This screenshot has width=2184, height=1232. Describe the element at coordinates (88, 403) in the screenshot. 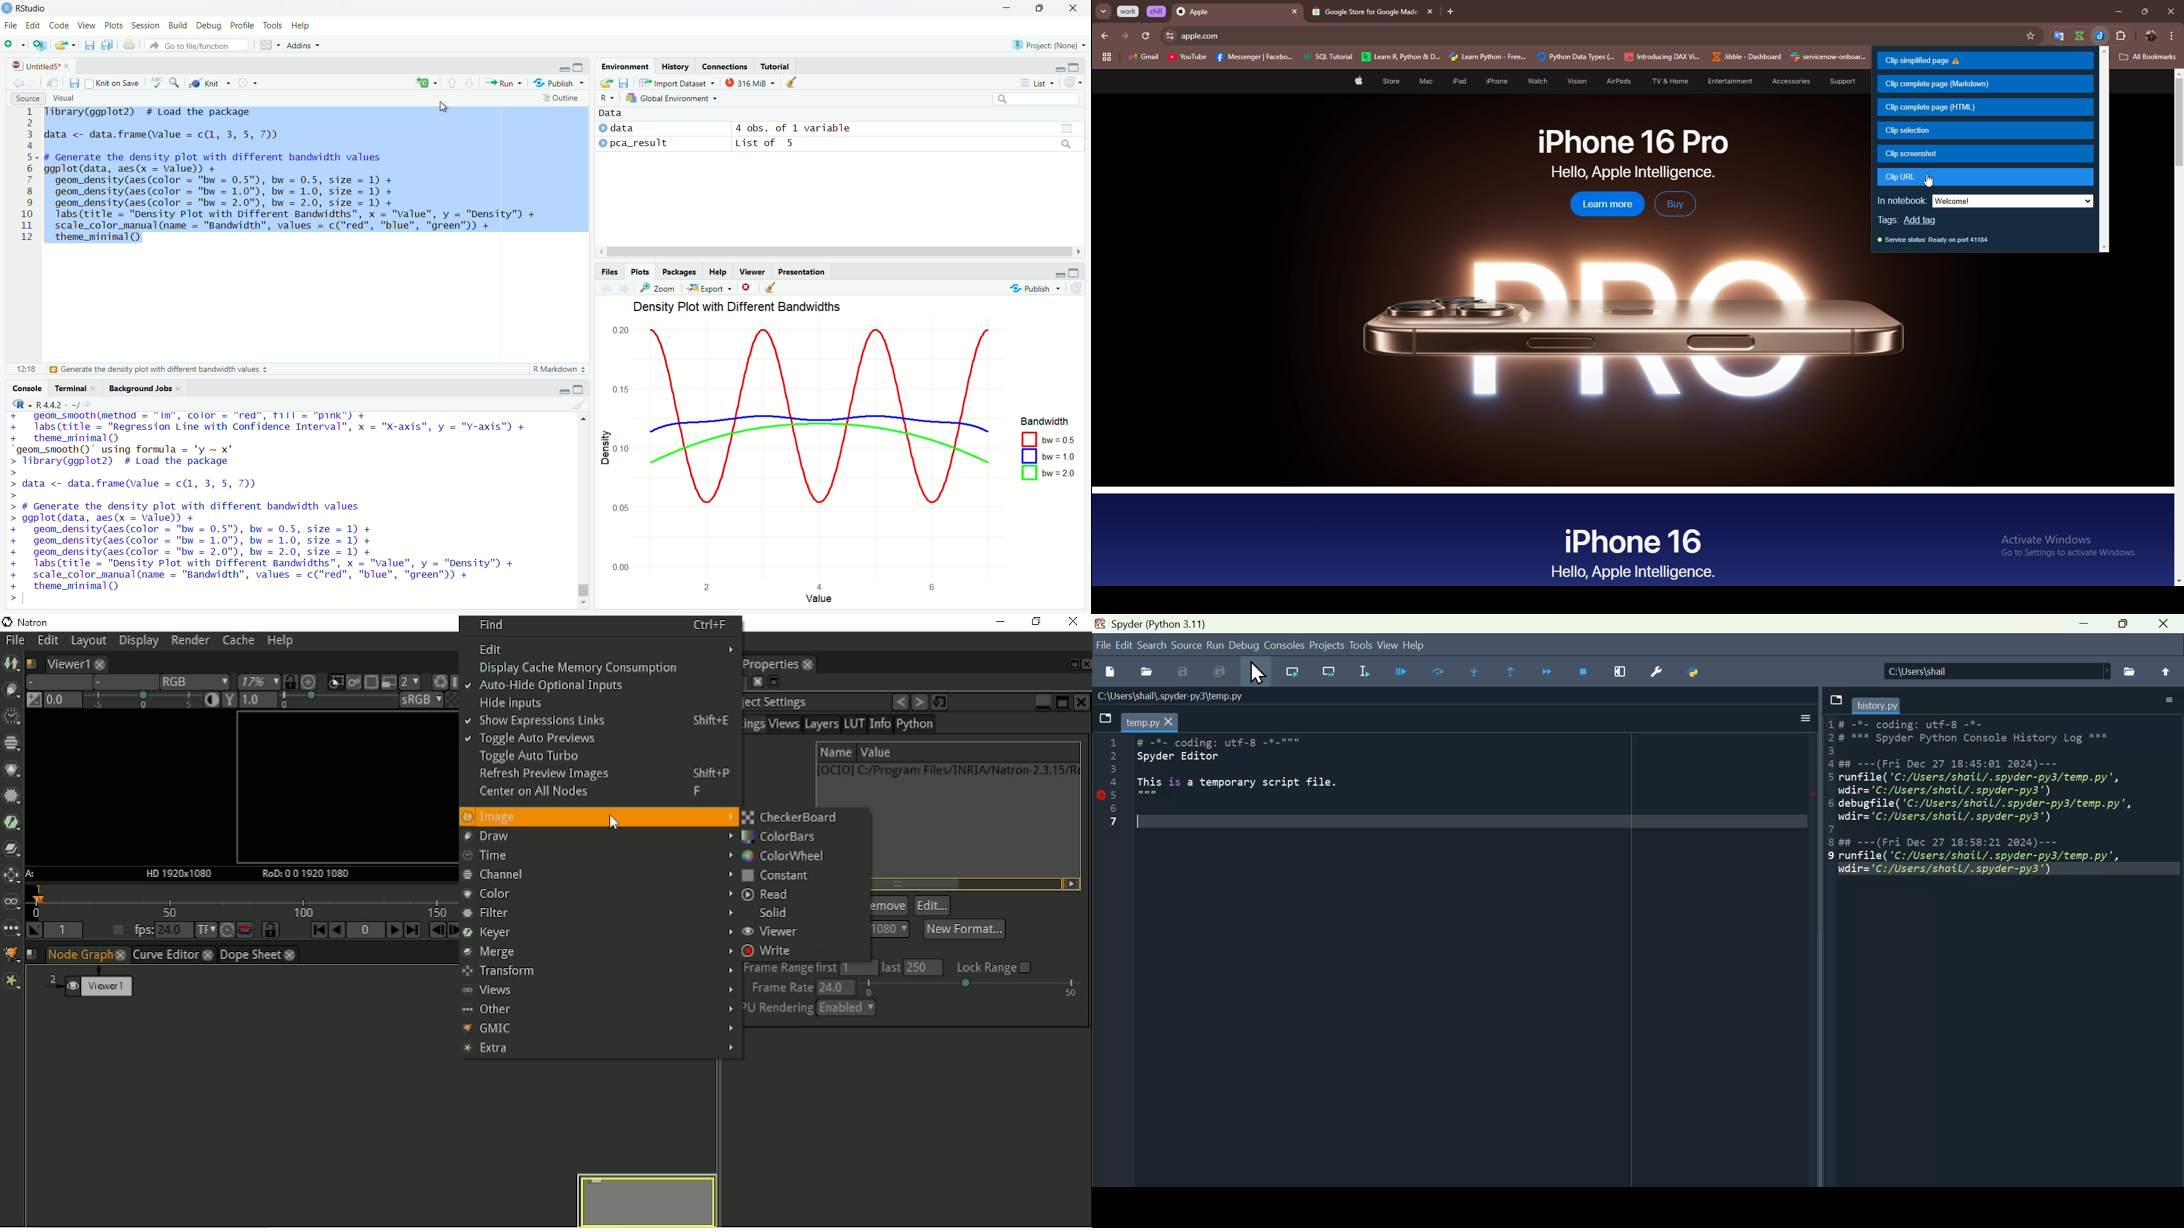

I see `View the current working current directory` at that location.